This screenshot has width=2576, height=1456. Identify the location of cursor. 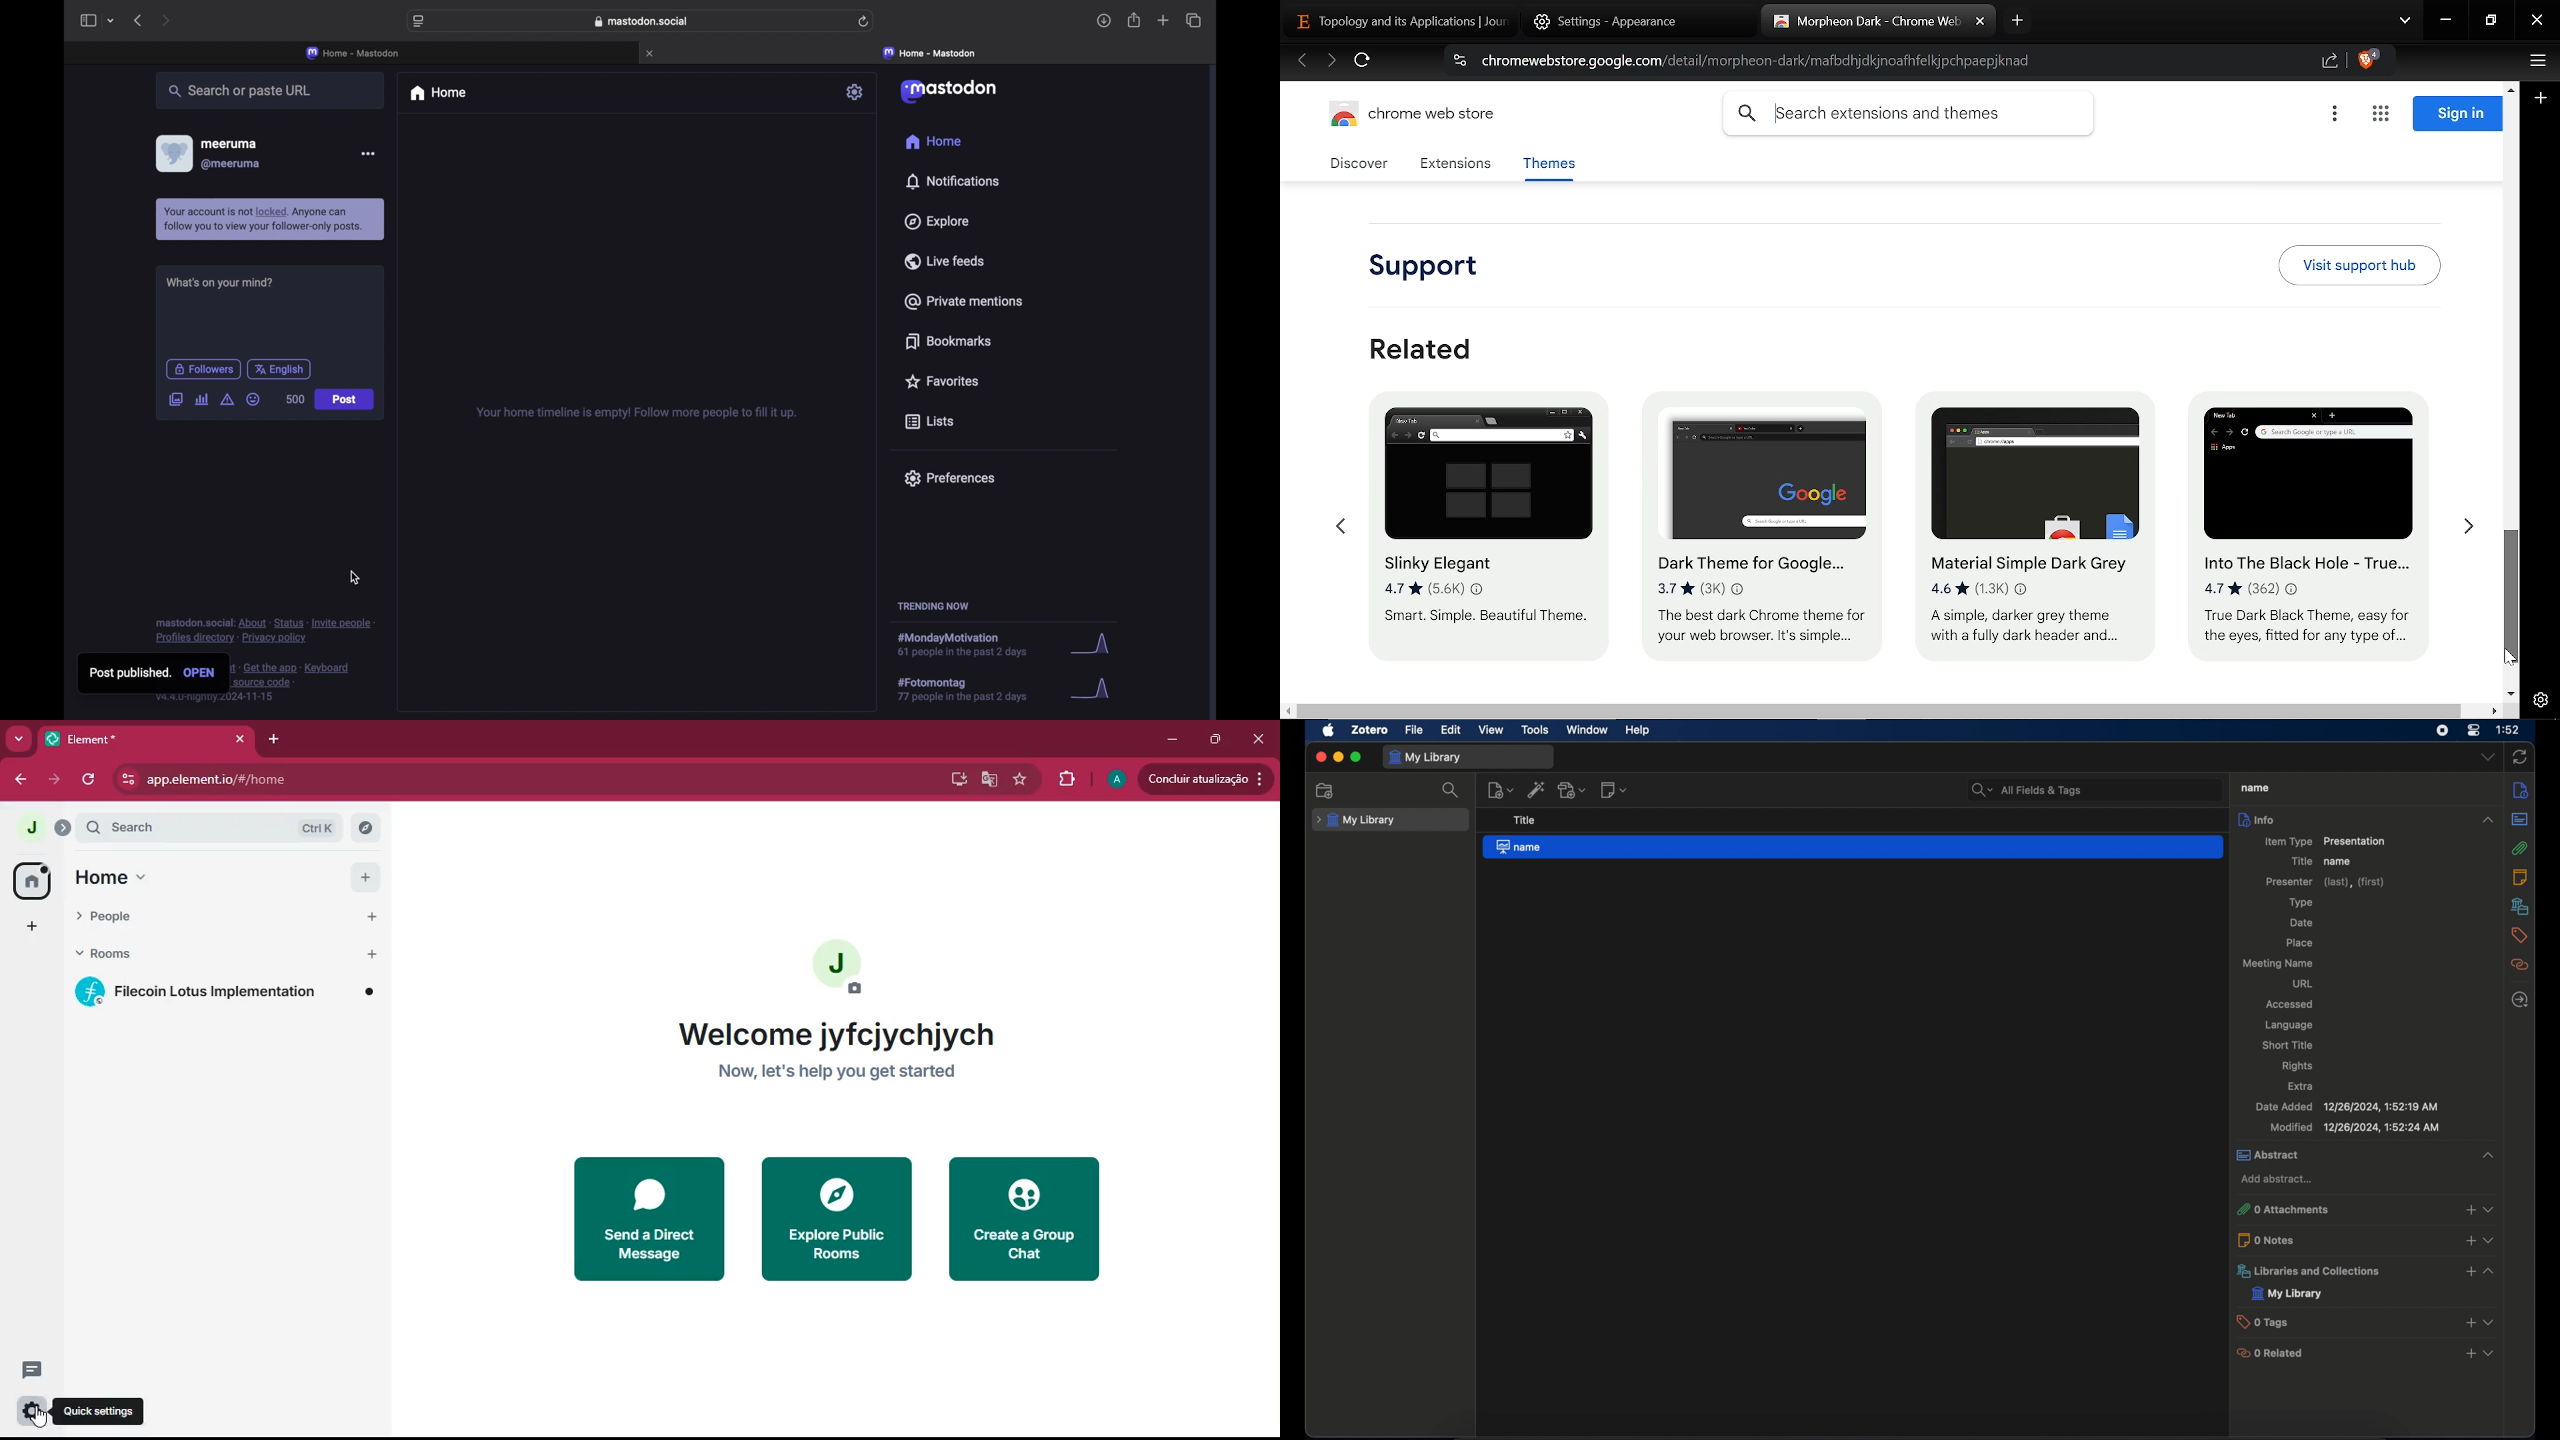
(177, 410).